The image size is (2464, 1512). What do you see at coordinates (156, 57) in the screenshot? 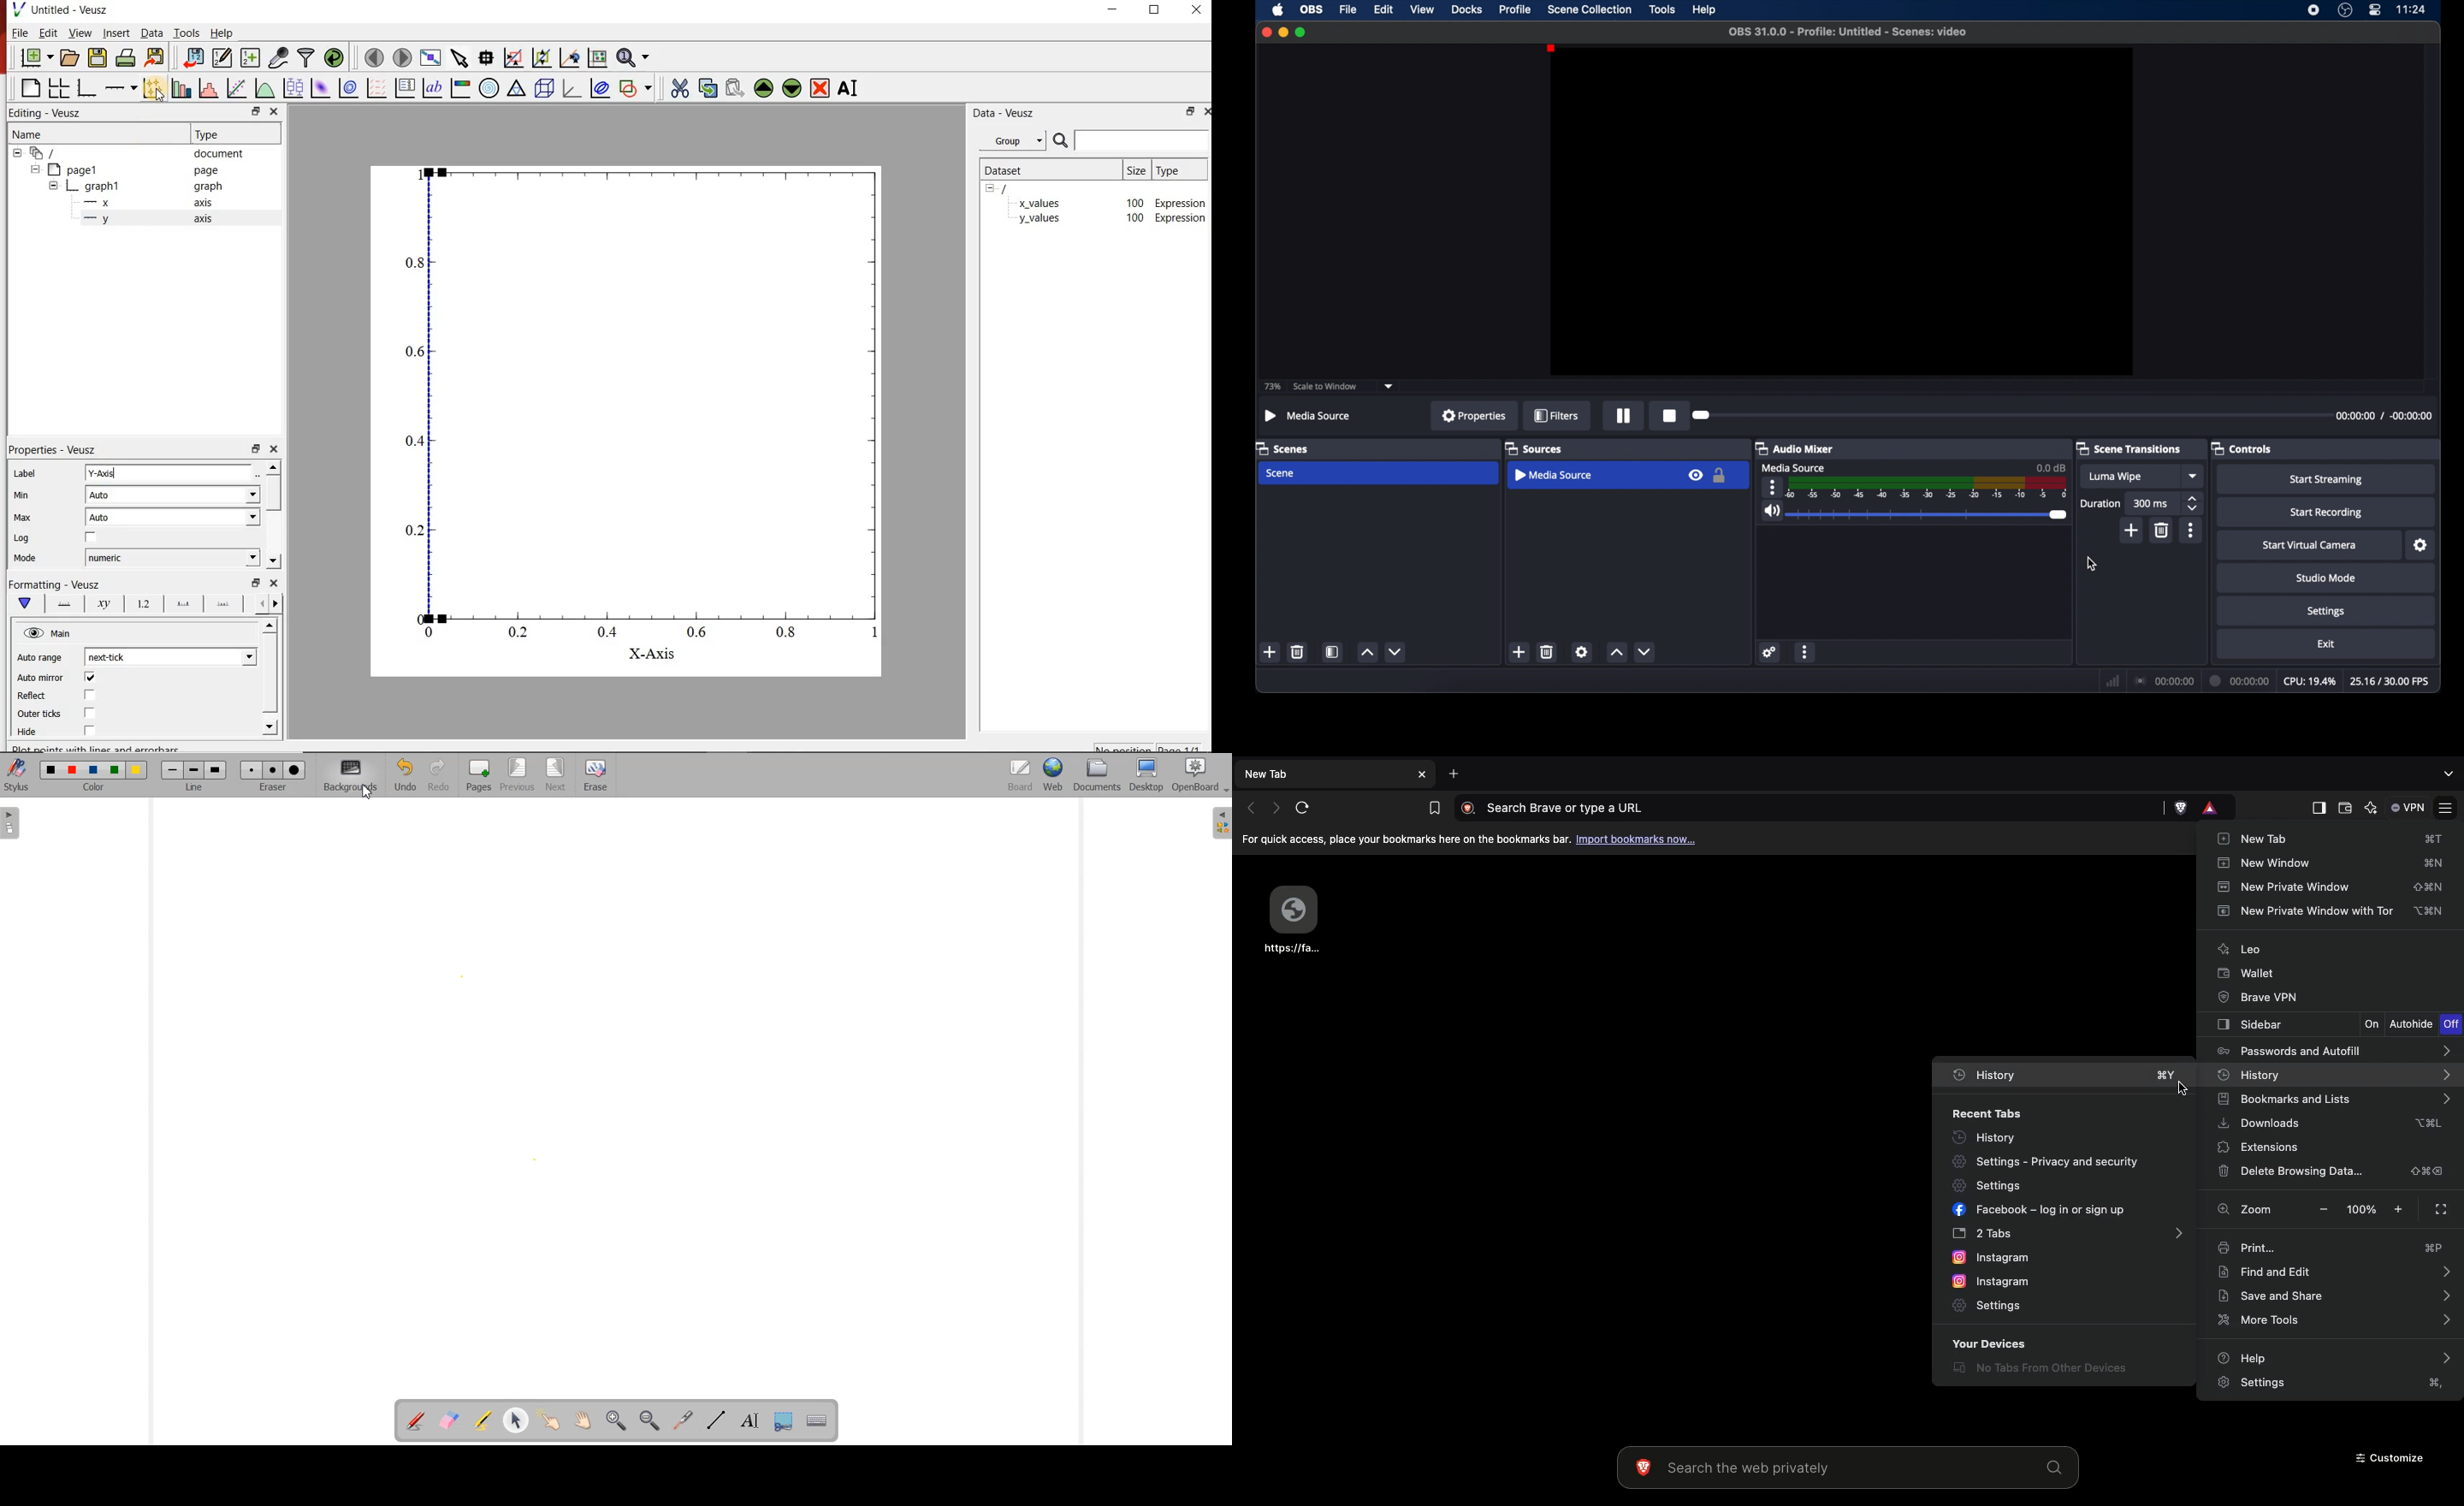
I see `export to graphics format` at bounding box center [156, 57].